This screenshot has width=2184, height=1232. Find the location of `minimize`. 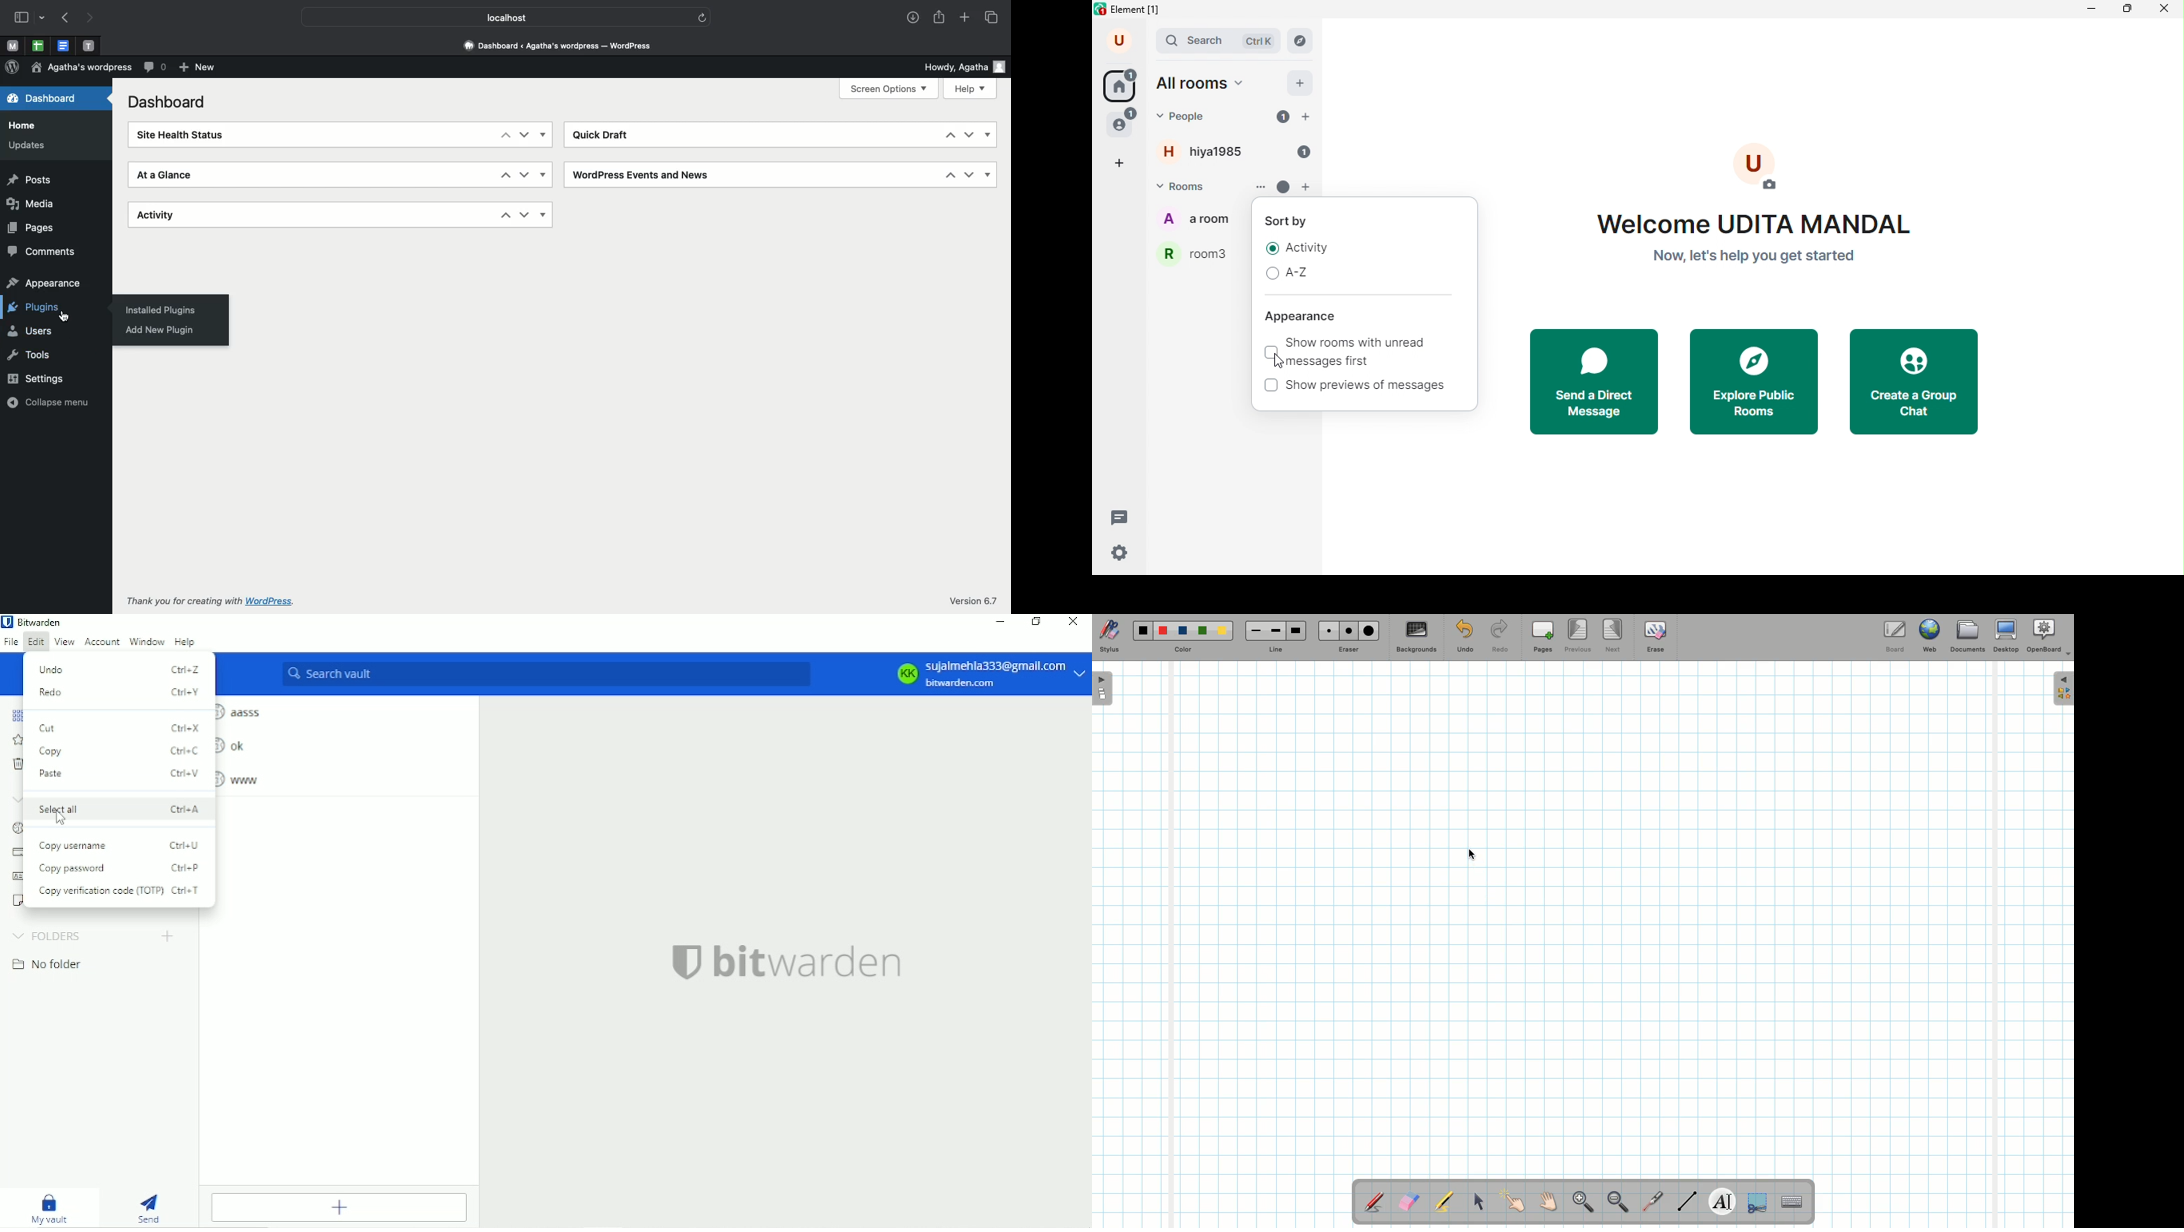

minimize is located at coordinates (2093, 9).